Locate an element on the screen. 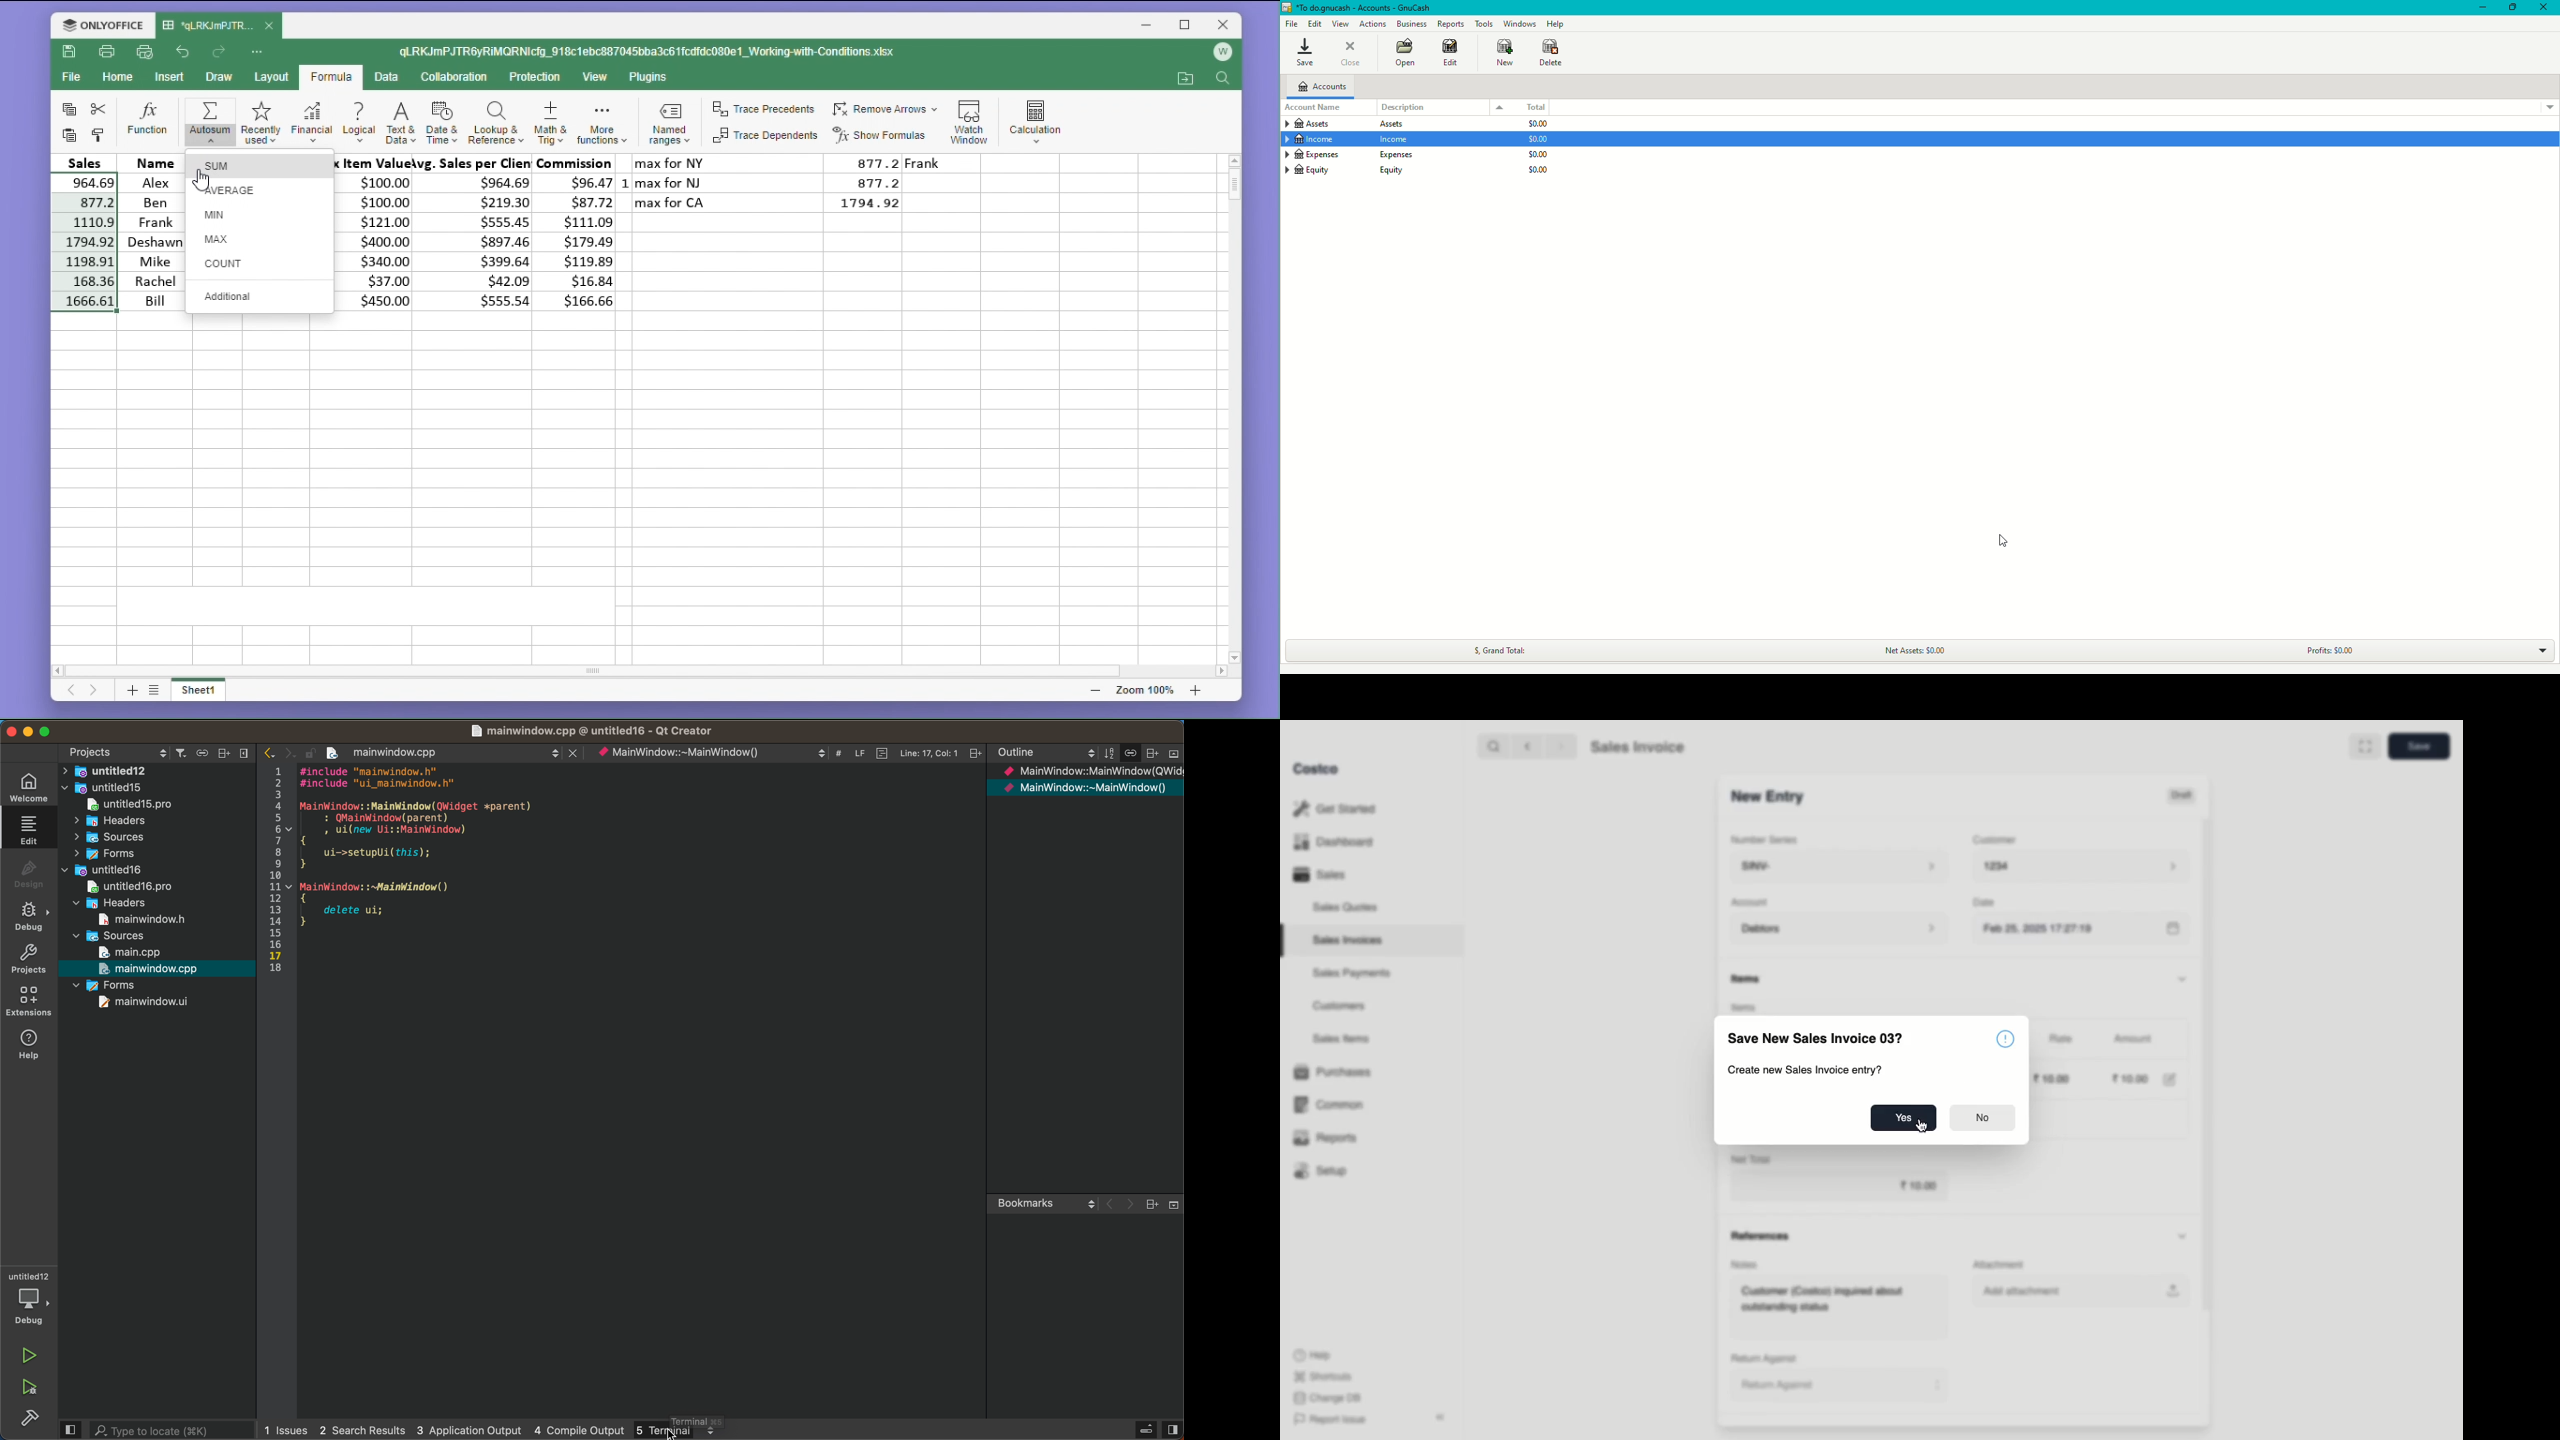 The image size is (2576, 1456). Date is located at coordinates (1992, 904).